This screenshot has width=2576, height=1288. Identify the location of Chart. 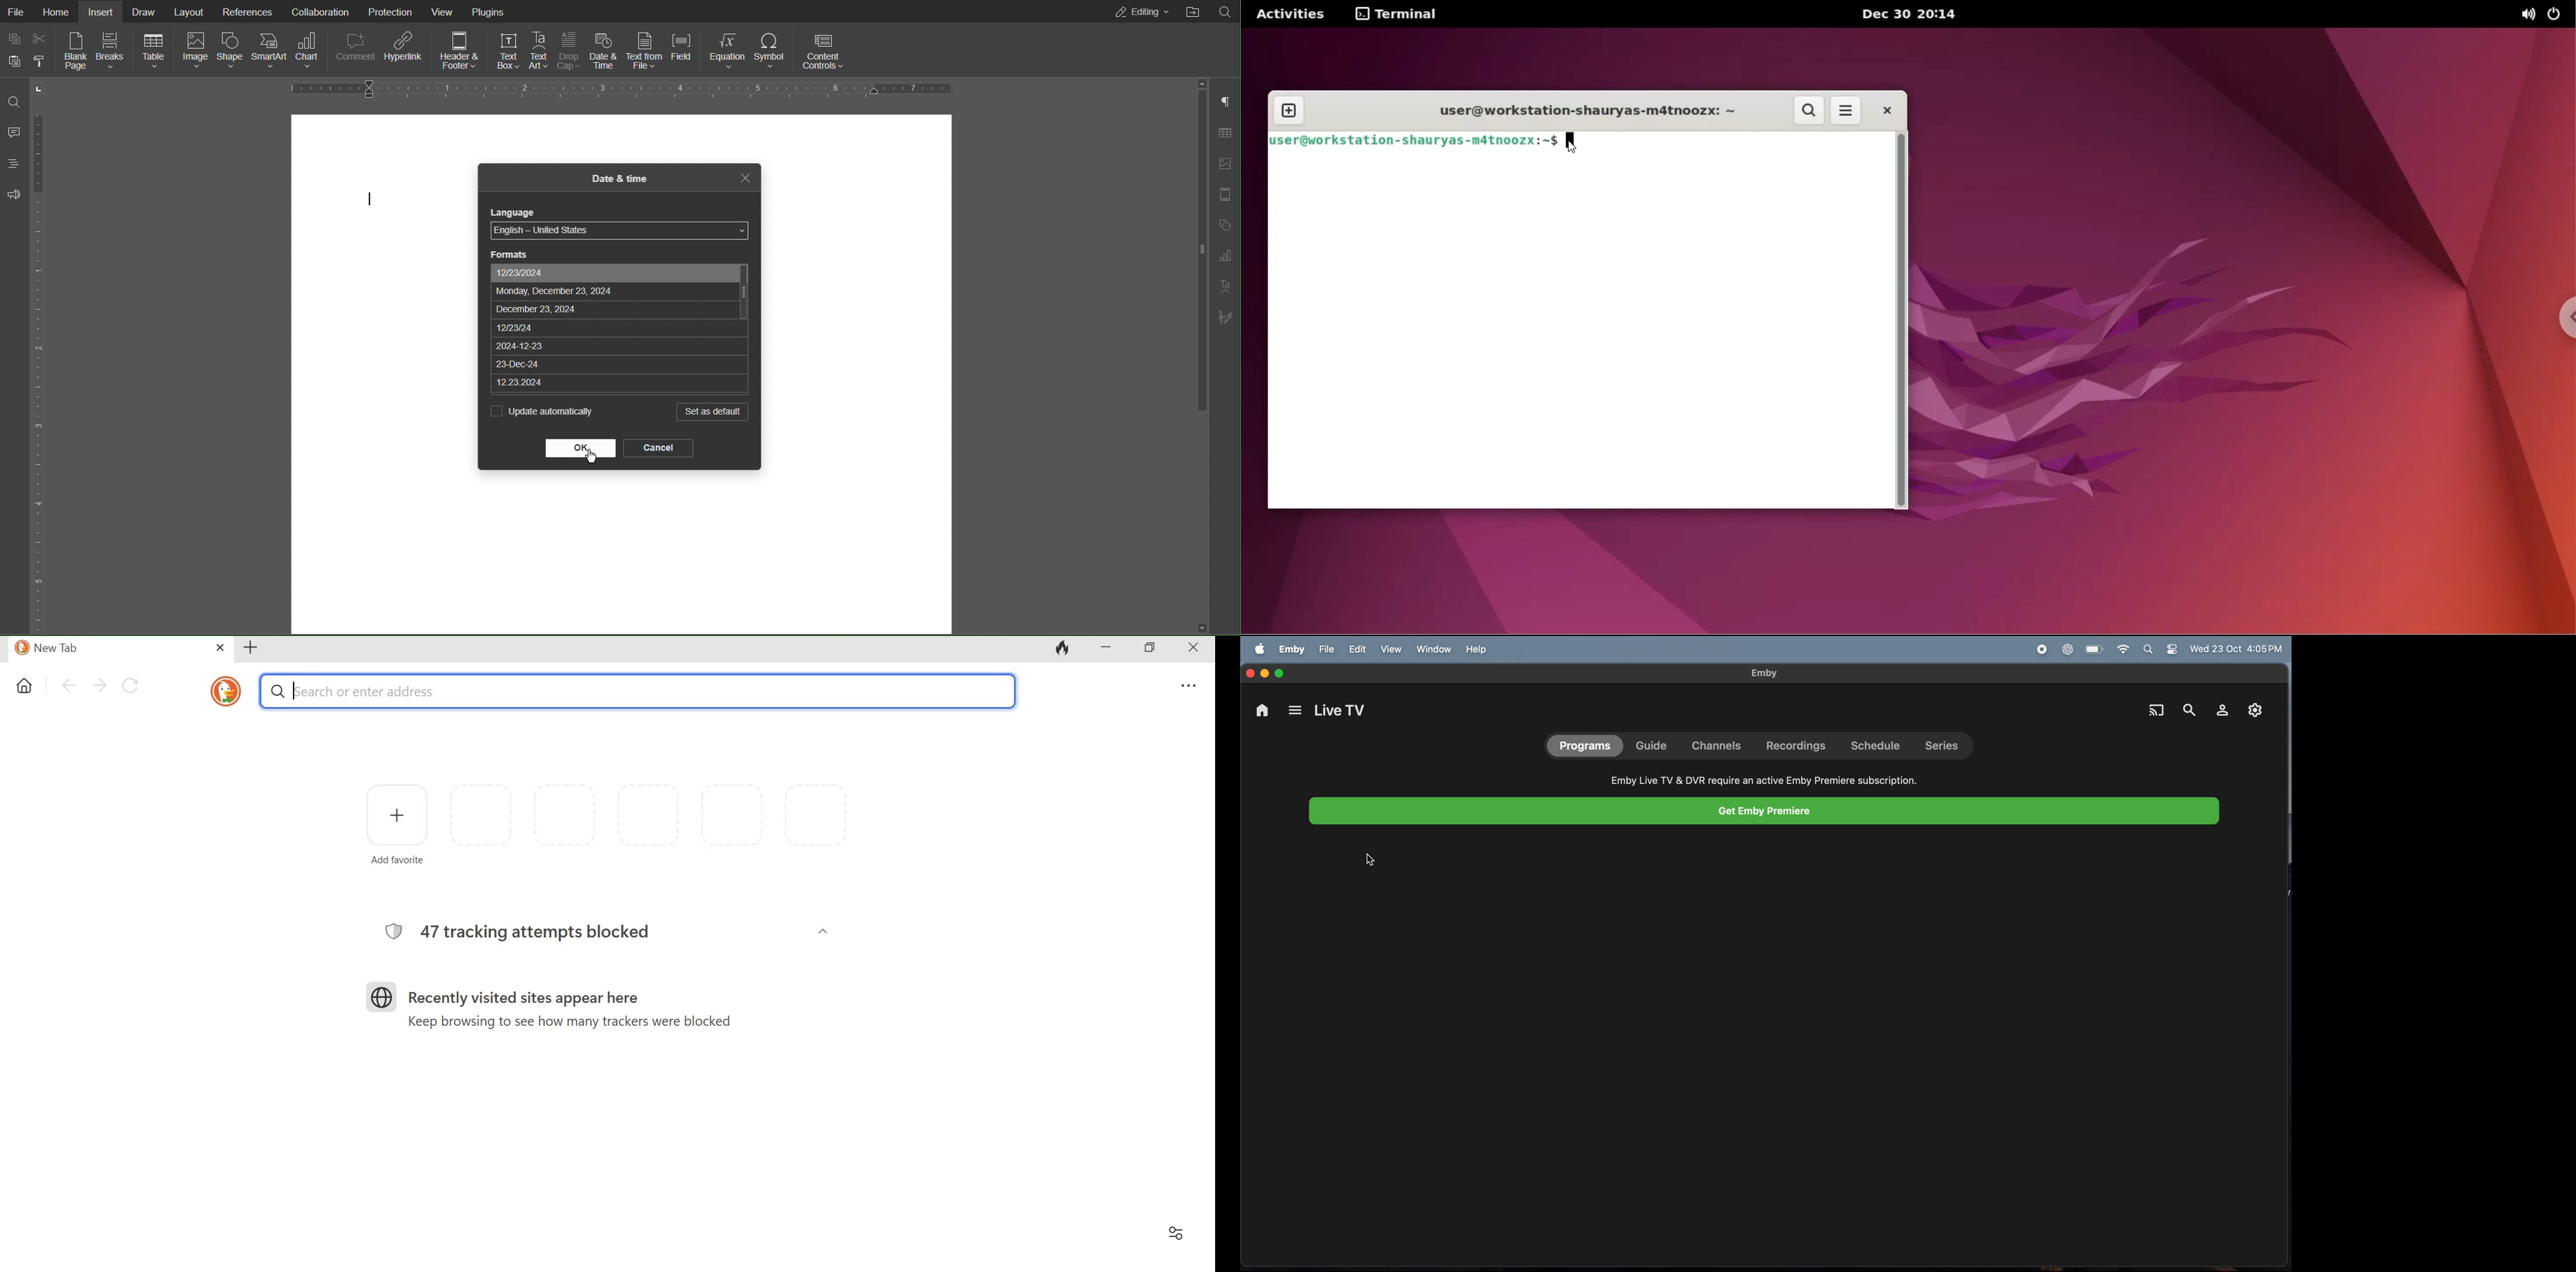
(311, 51).